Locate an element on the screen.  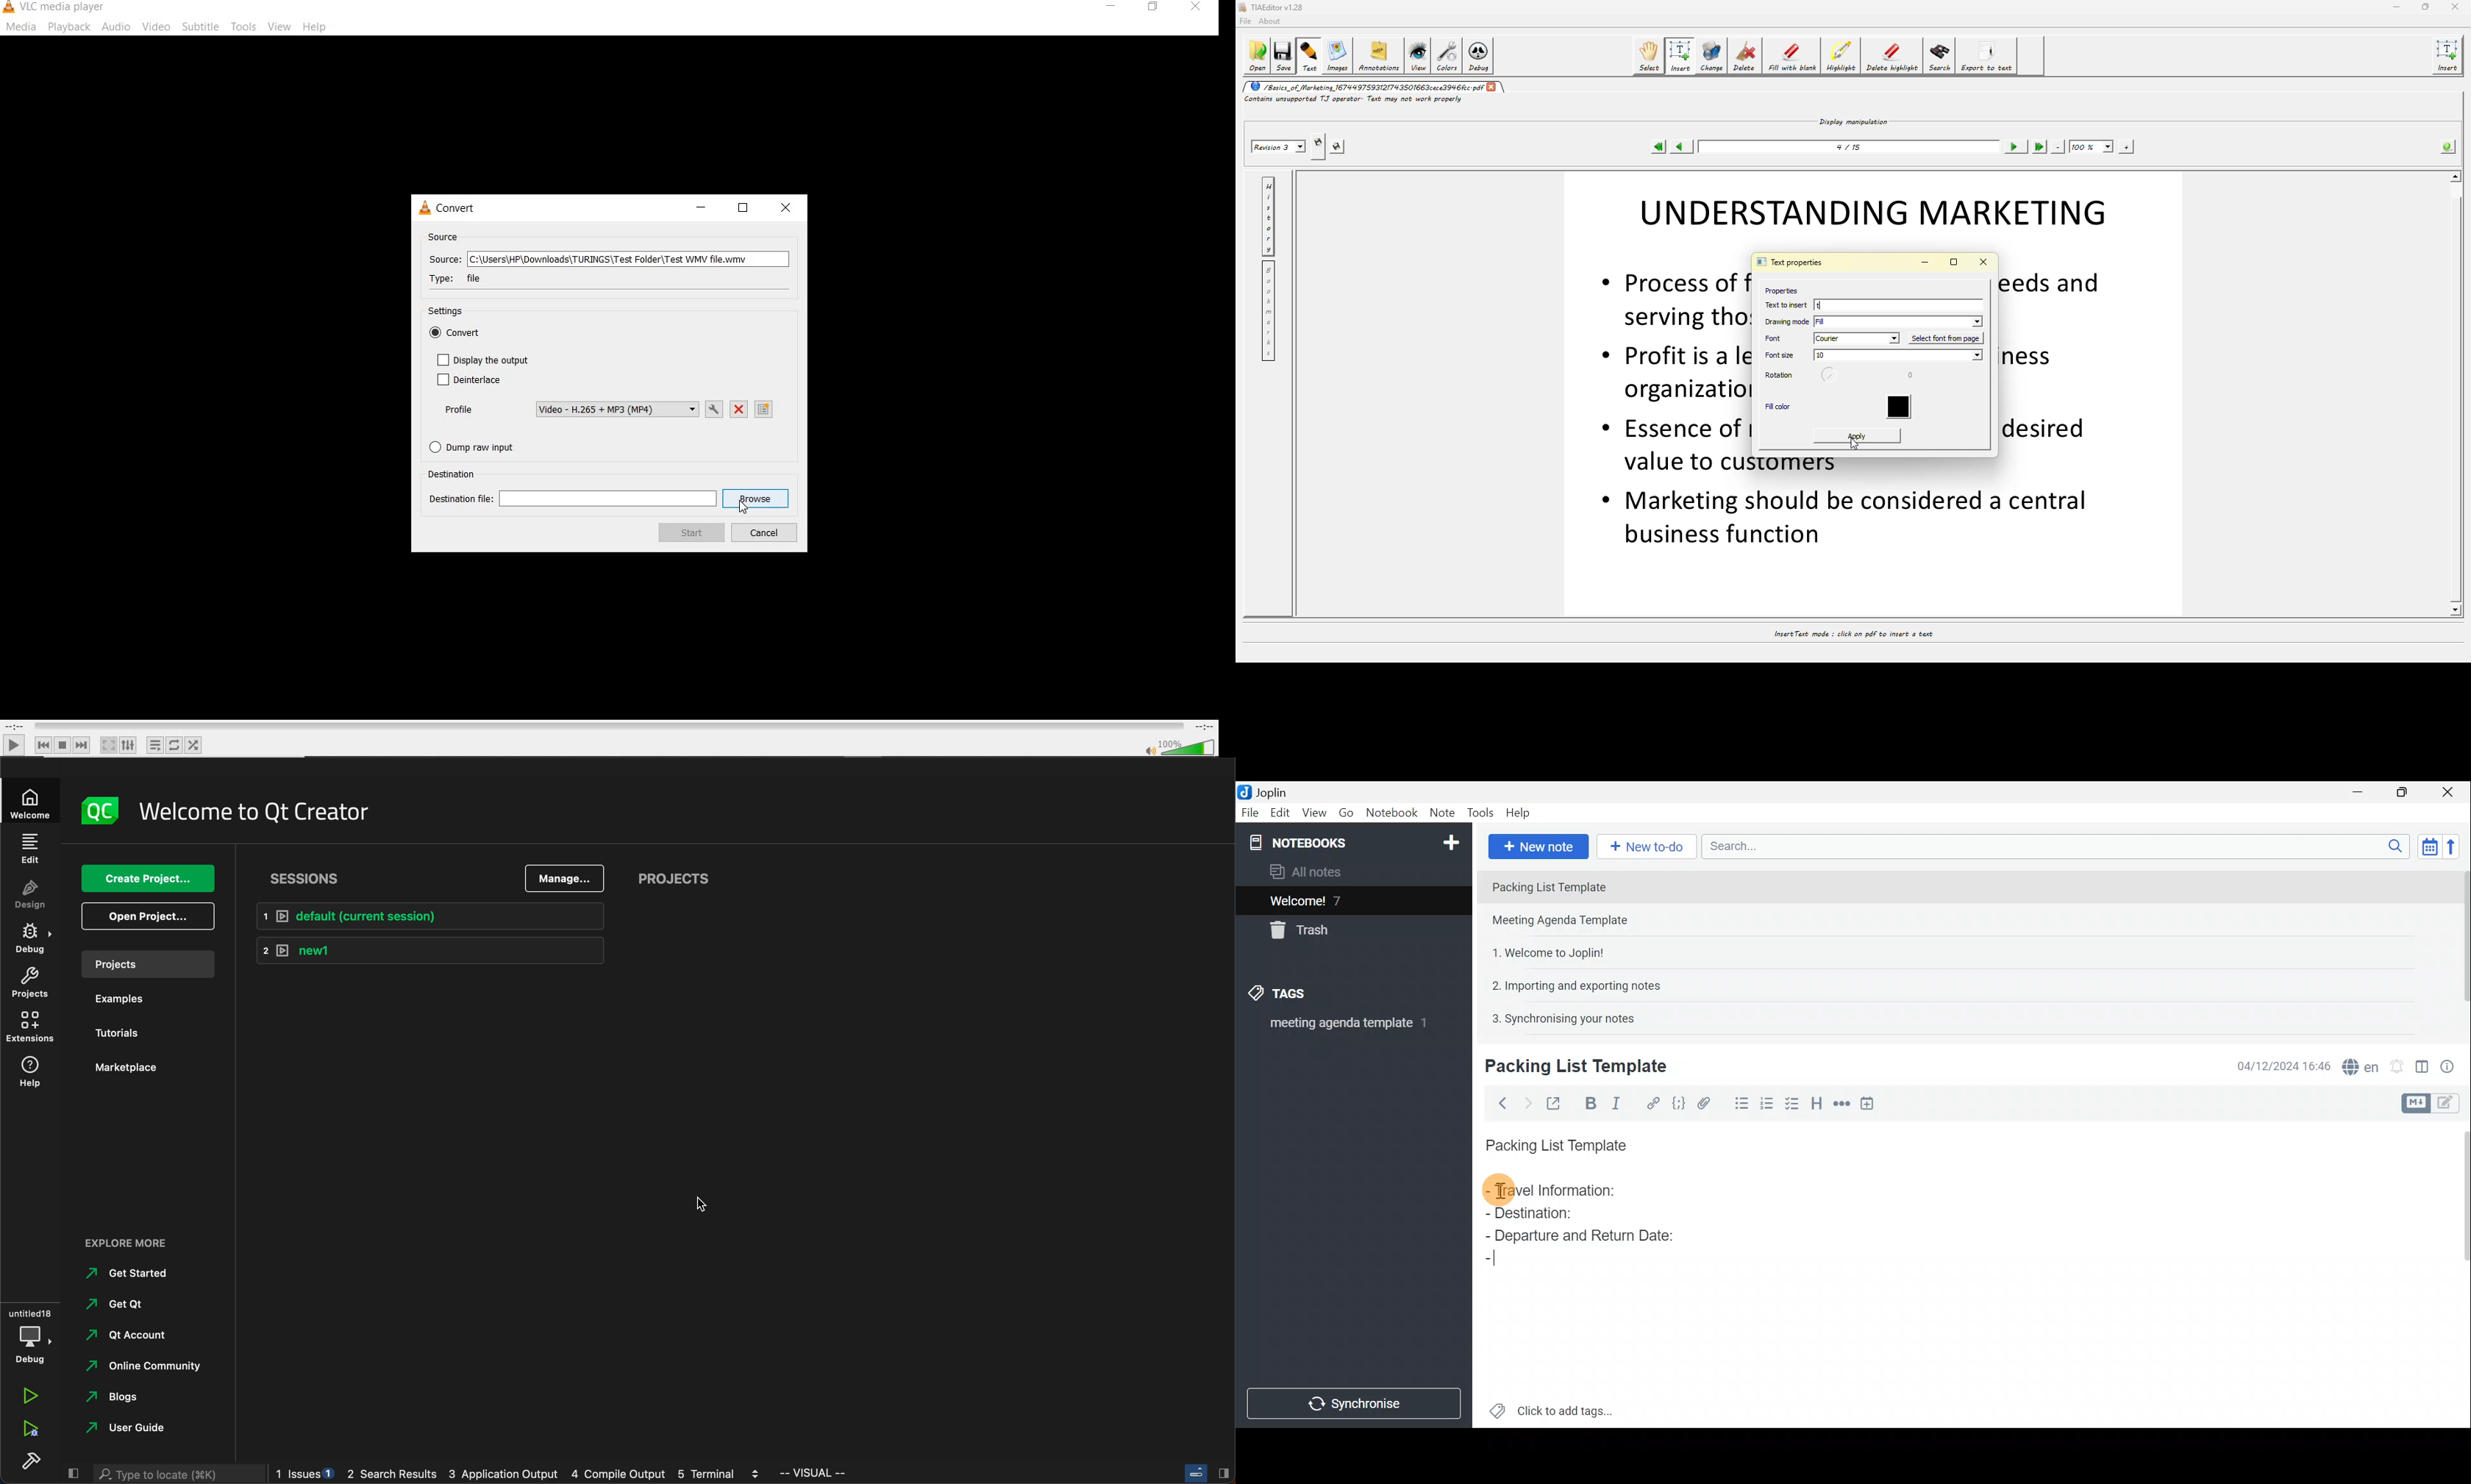
Search bar is located at coordinates (2052, 848).